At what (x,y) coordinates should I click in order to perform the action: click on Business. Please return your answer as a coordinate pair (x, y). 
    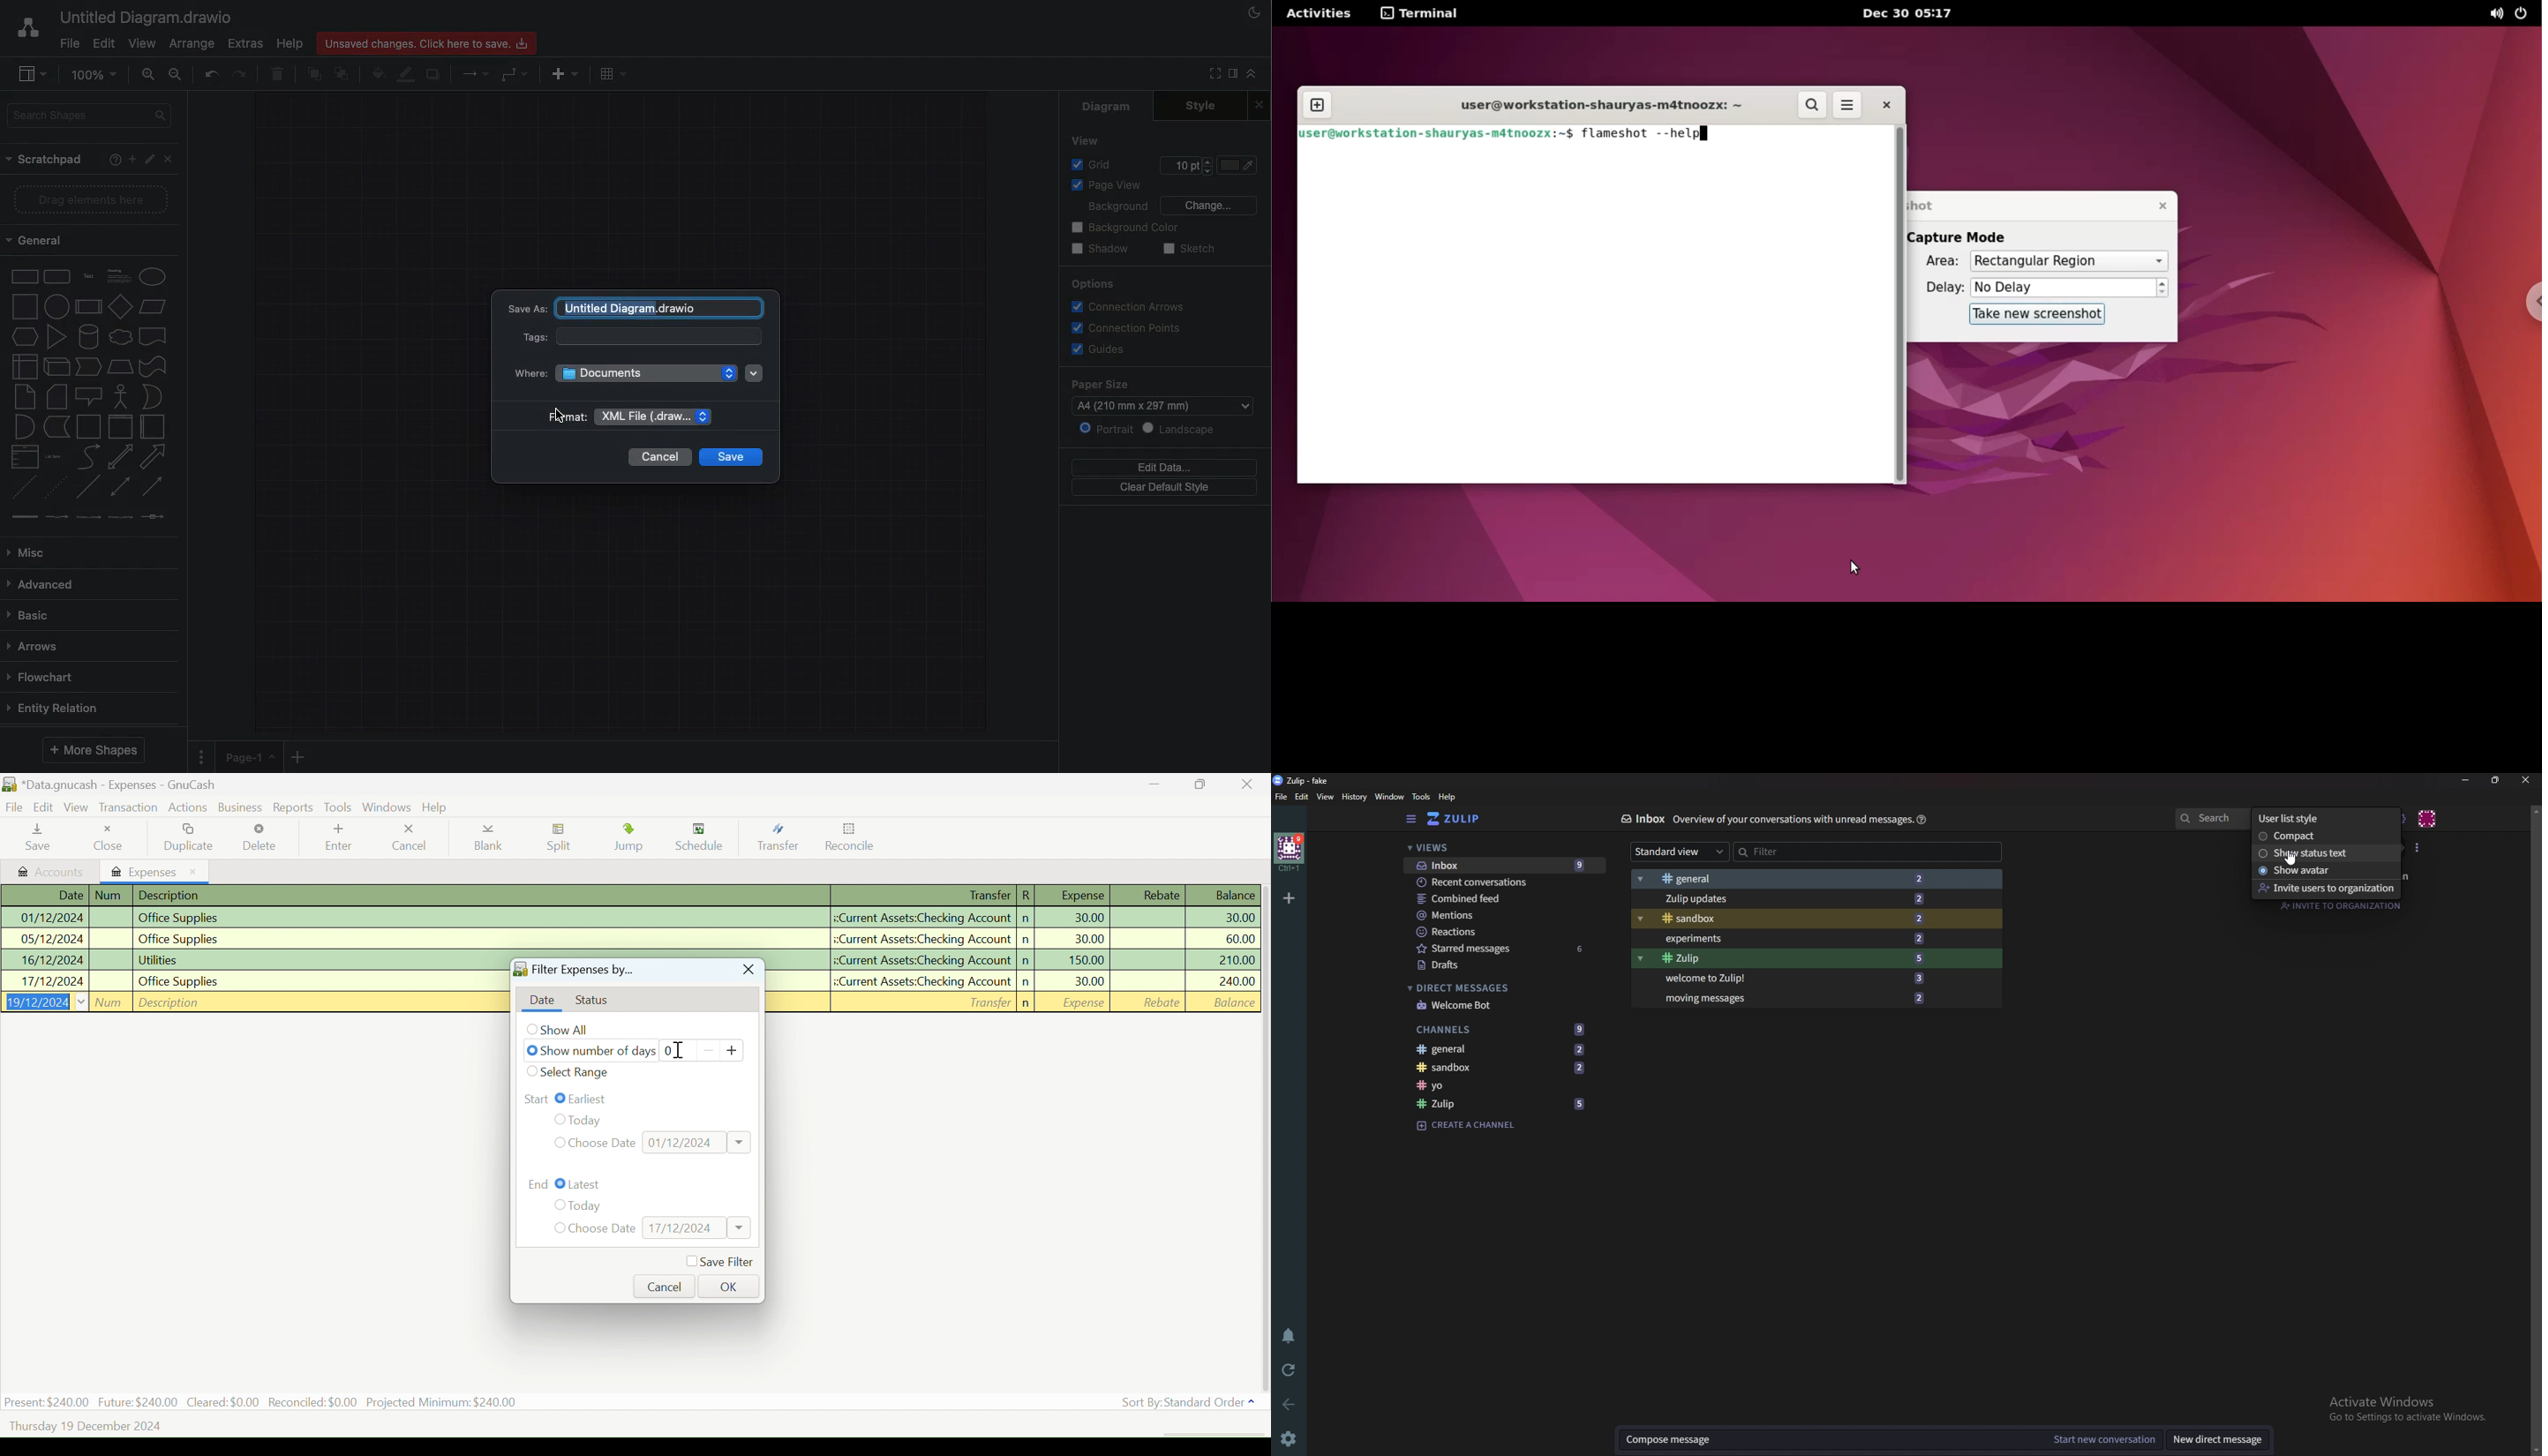
    Looking at the image, I should click on (242, 807).